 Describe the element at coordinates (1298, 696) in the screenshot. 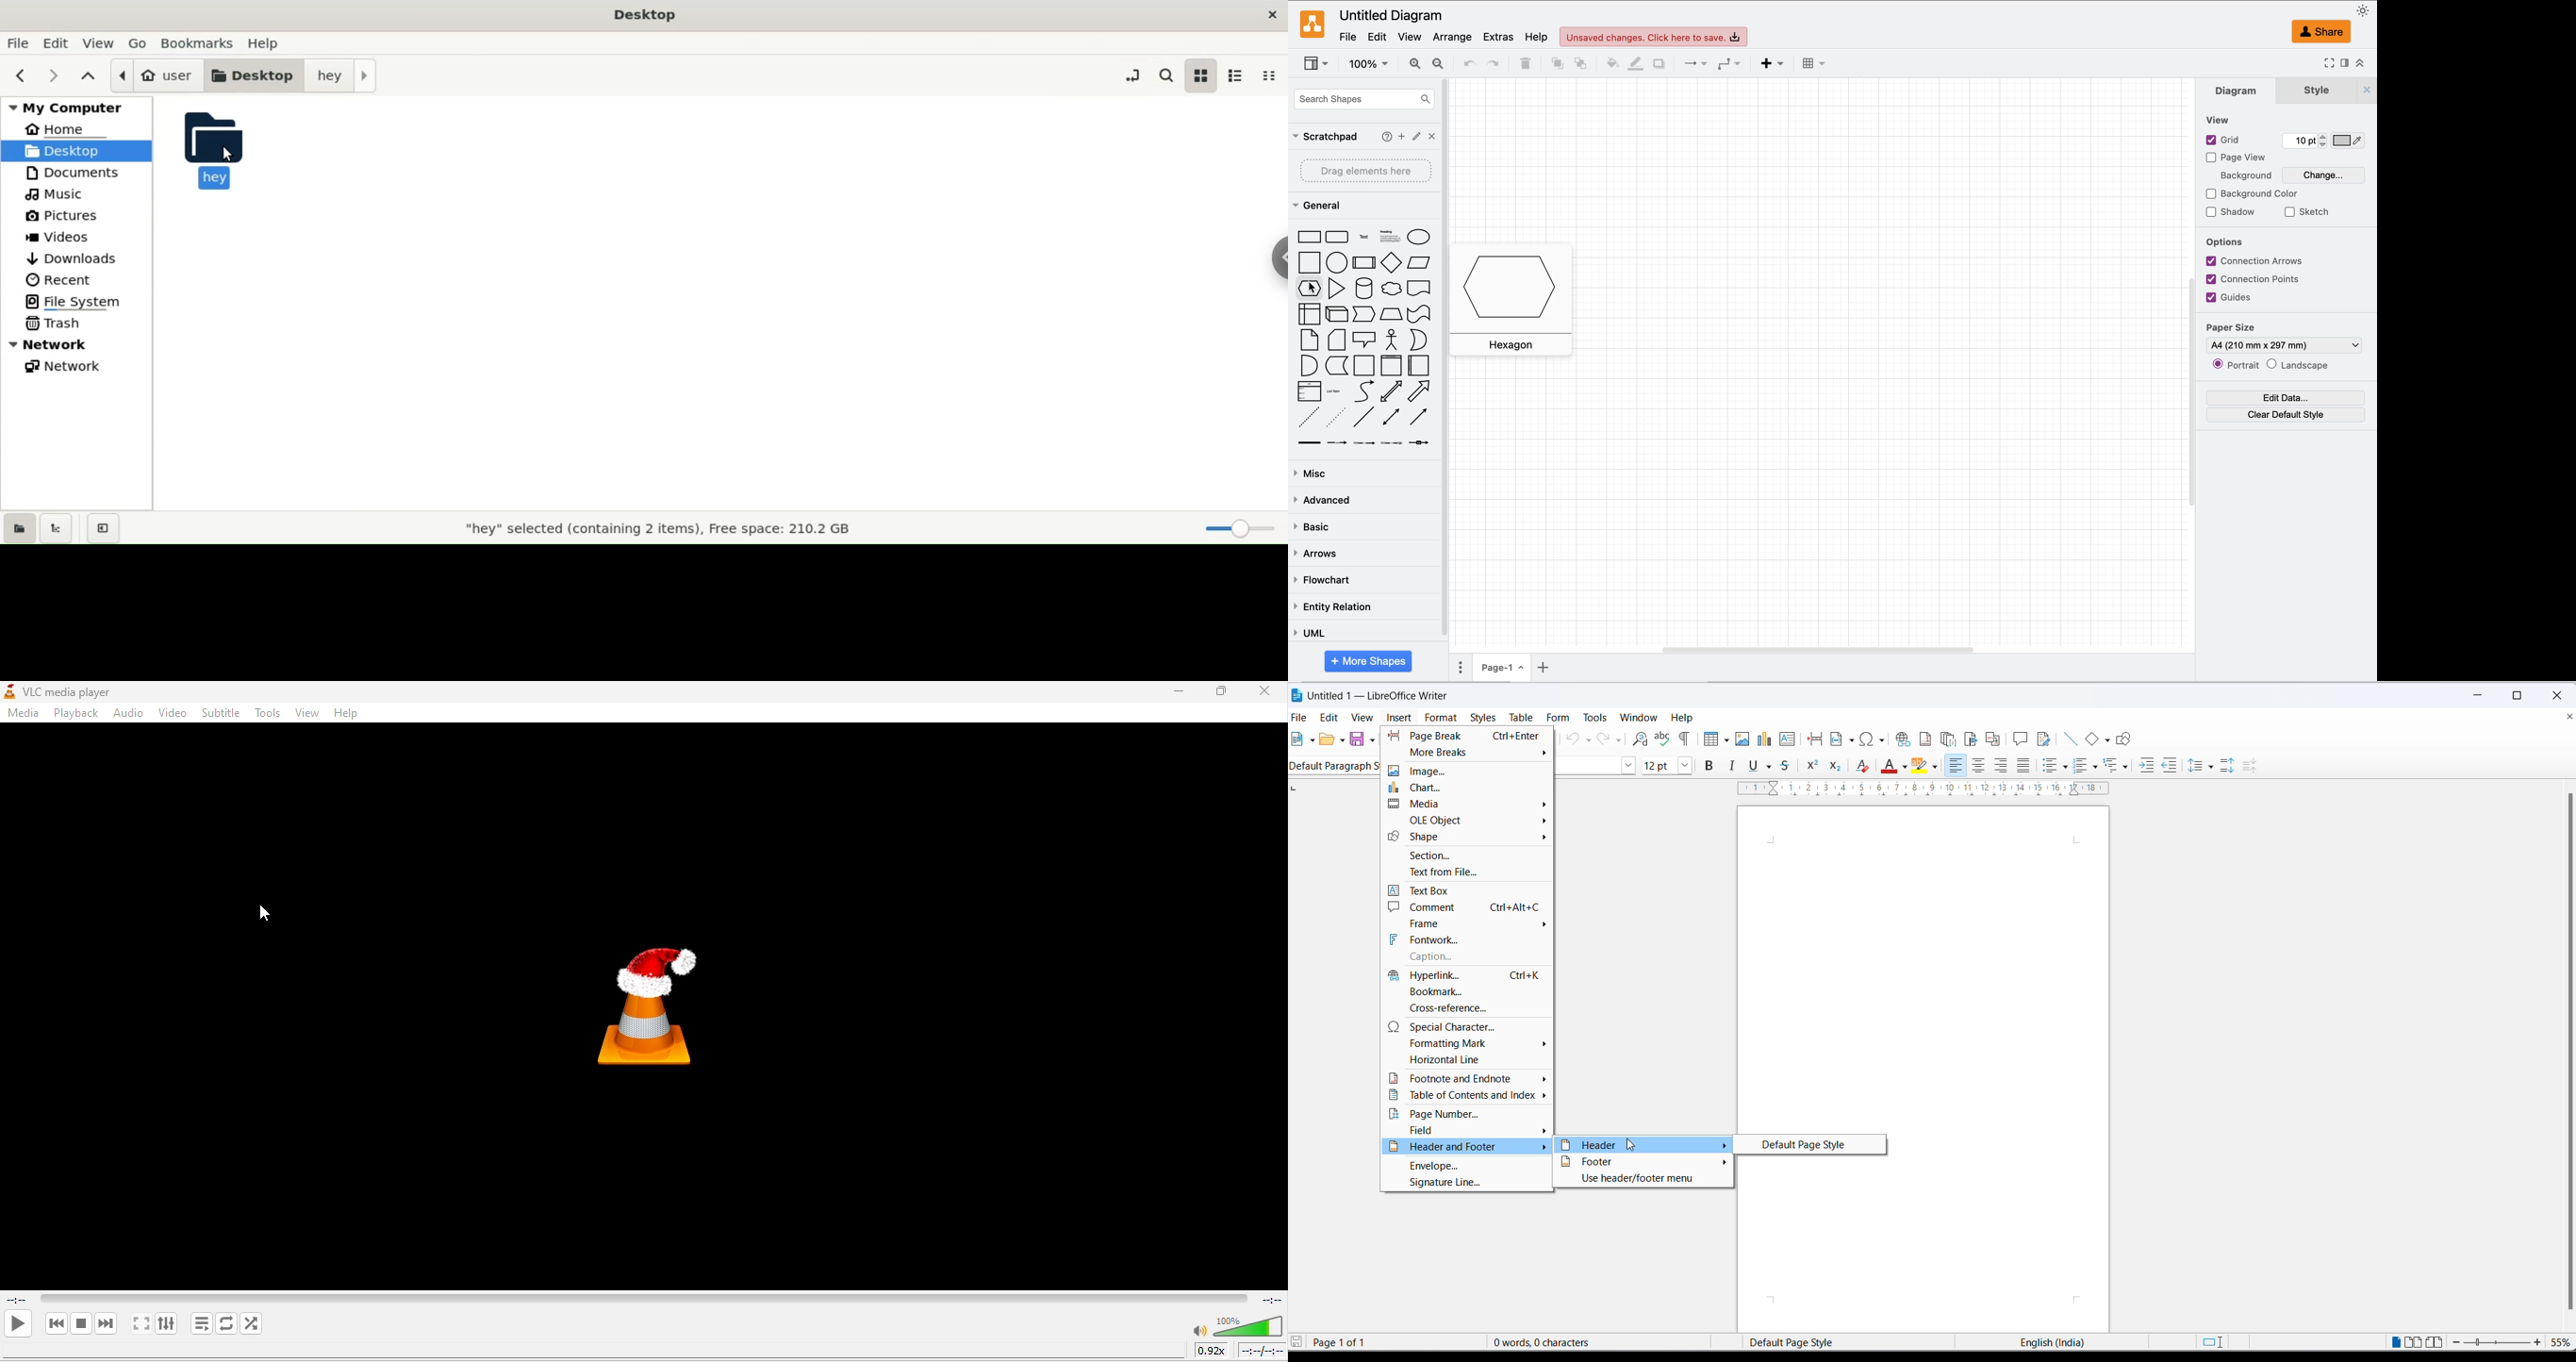

I see `LibreOffice Icon` at that location.